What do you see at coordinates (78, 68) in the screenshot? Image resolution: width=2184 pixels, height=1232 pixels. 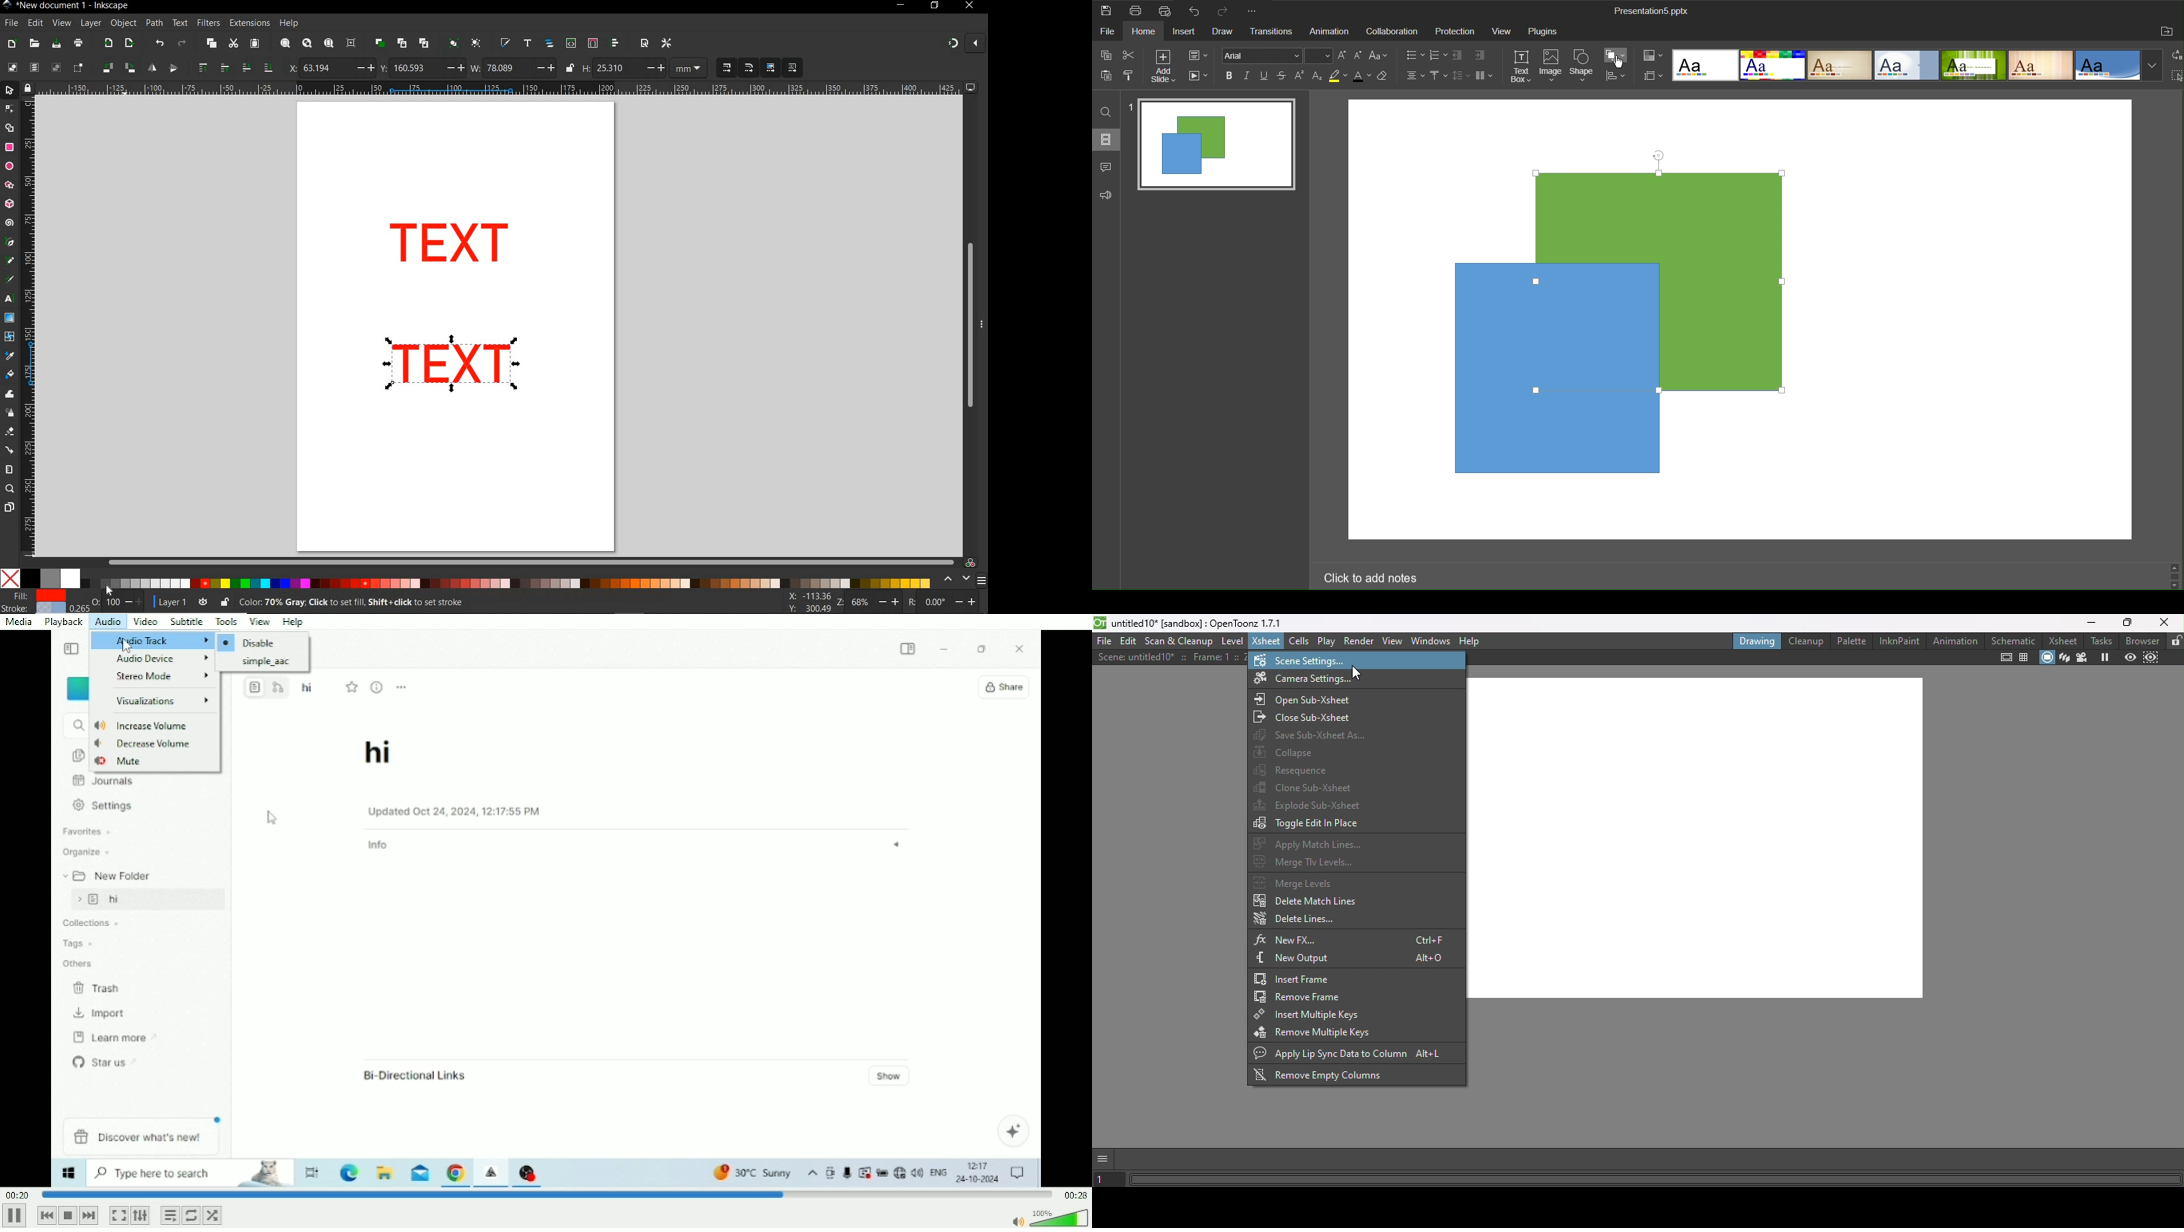 I see `toggle selection box to select all touched objects` at bounding box center [78, 68].